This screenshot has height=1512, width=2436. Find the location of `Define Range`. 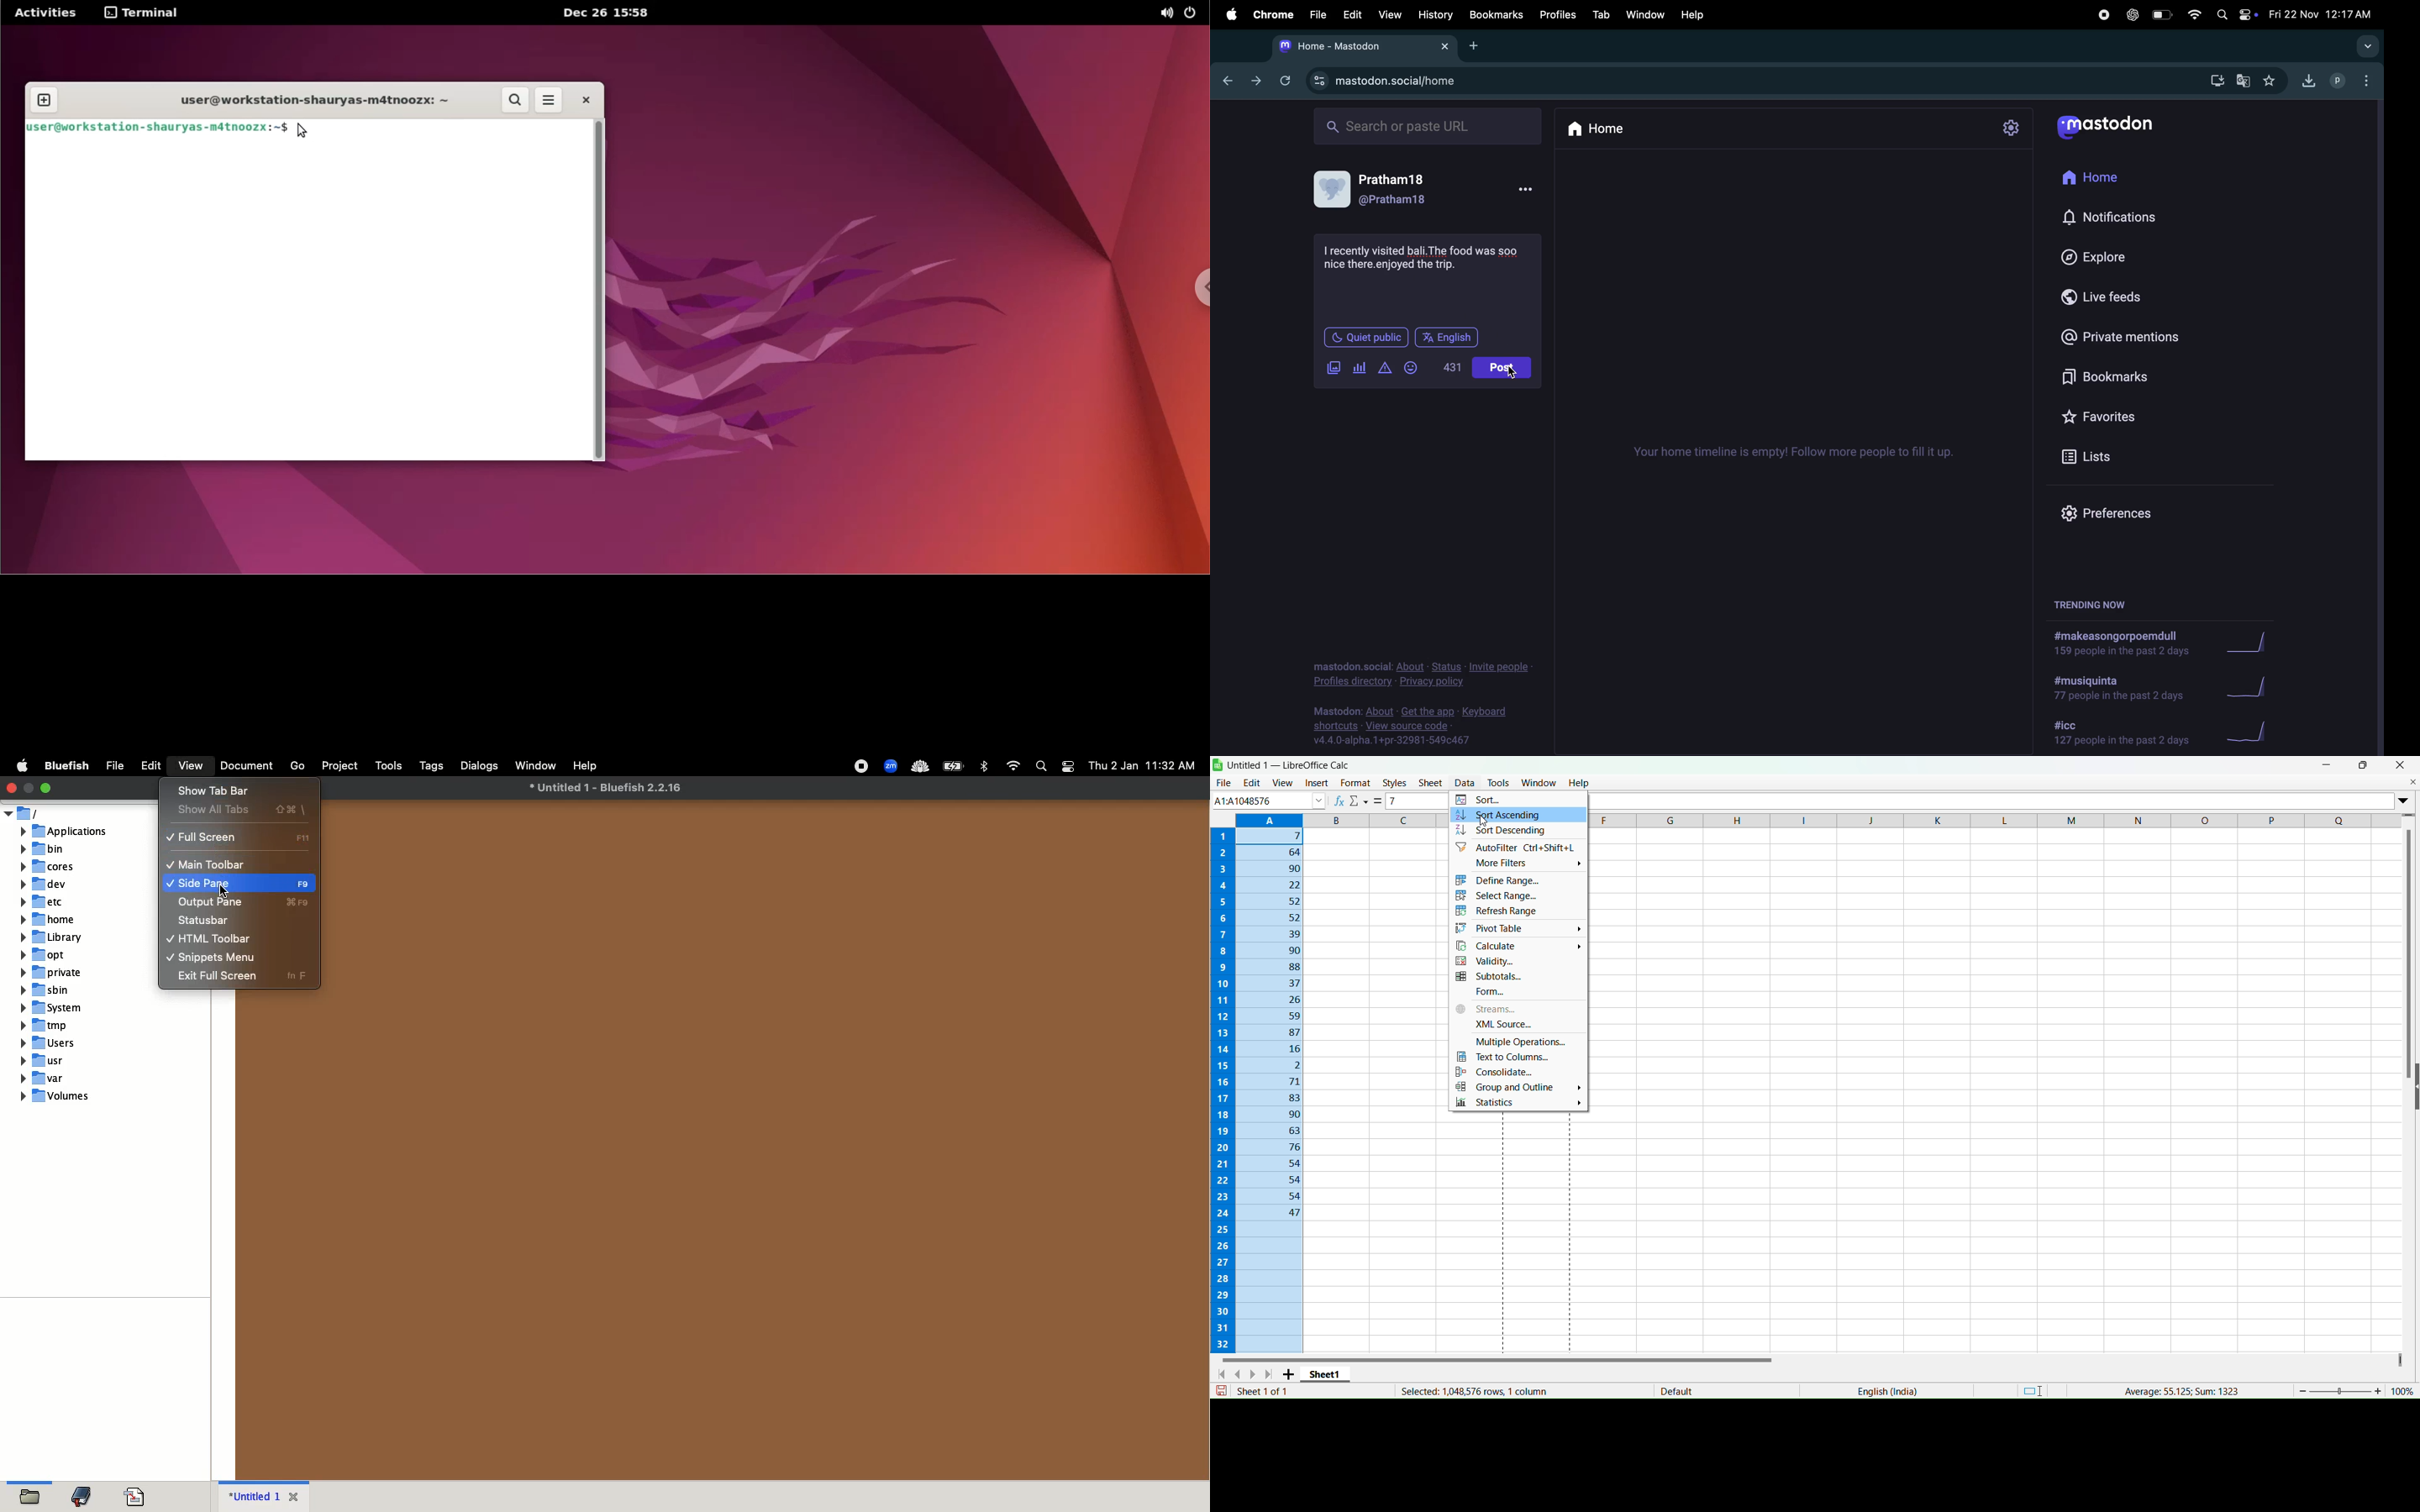

Define Range is located at coordinates (1516, 880).